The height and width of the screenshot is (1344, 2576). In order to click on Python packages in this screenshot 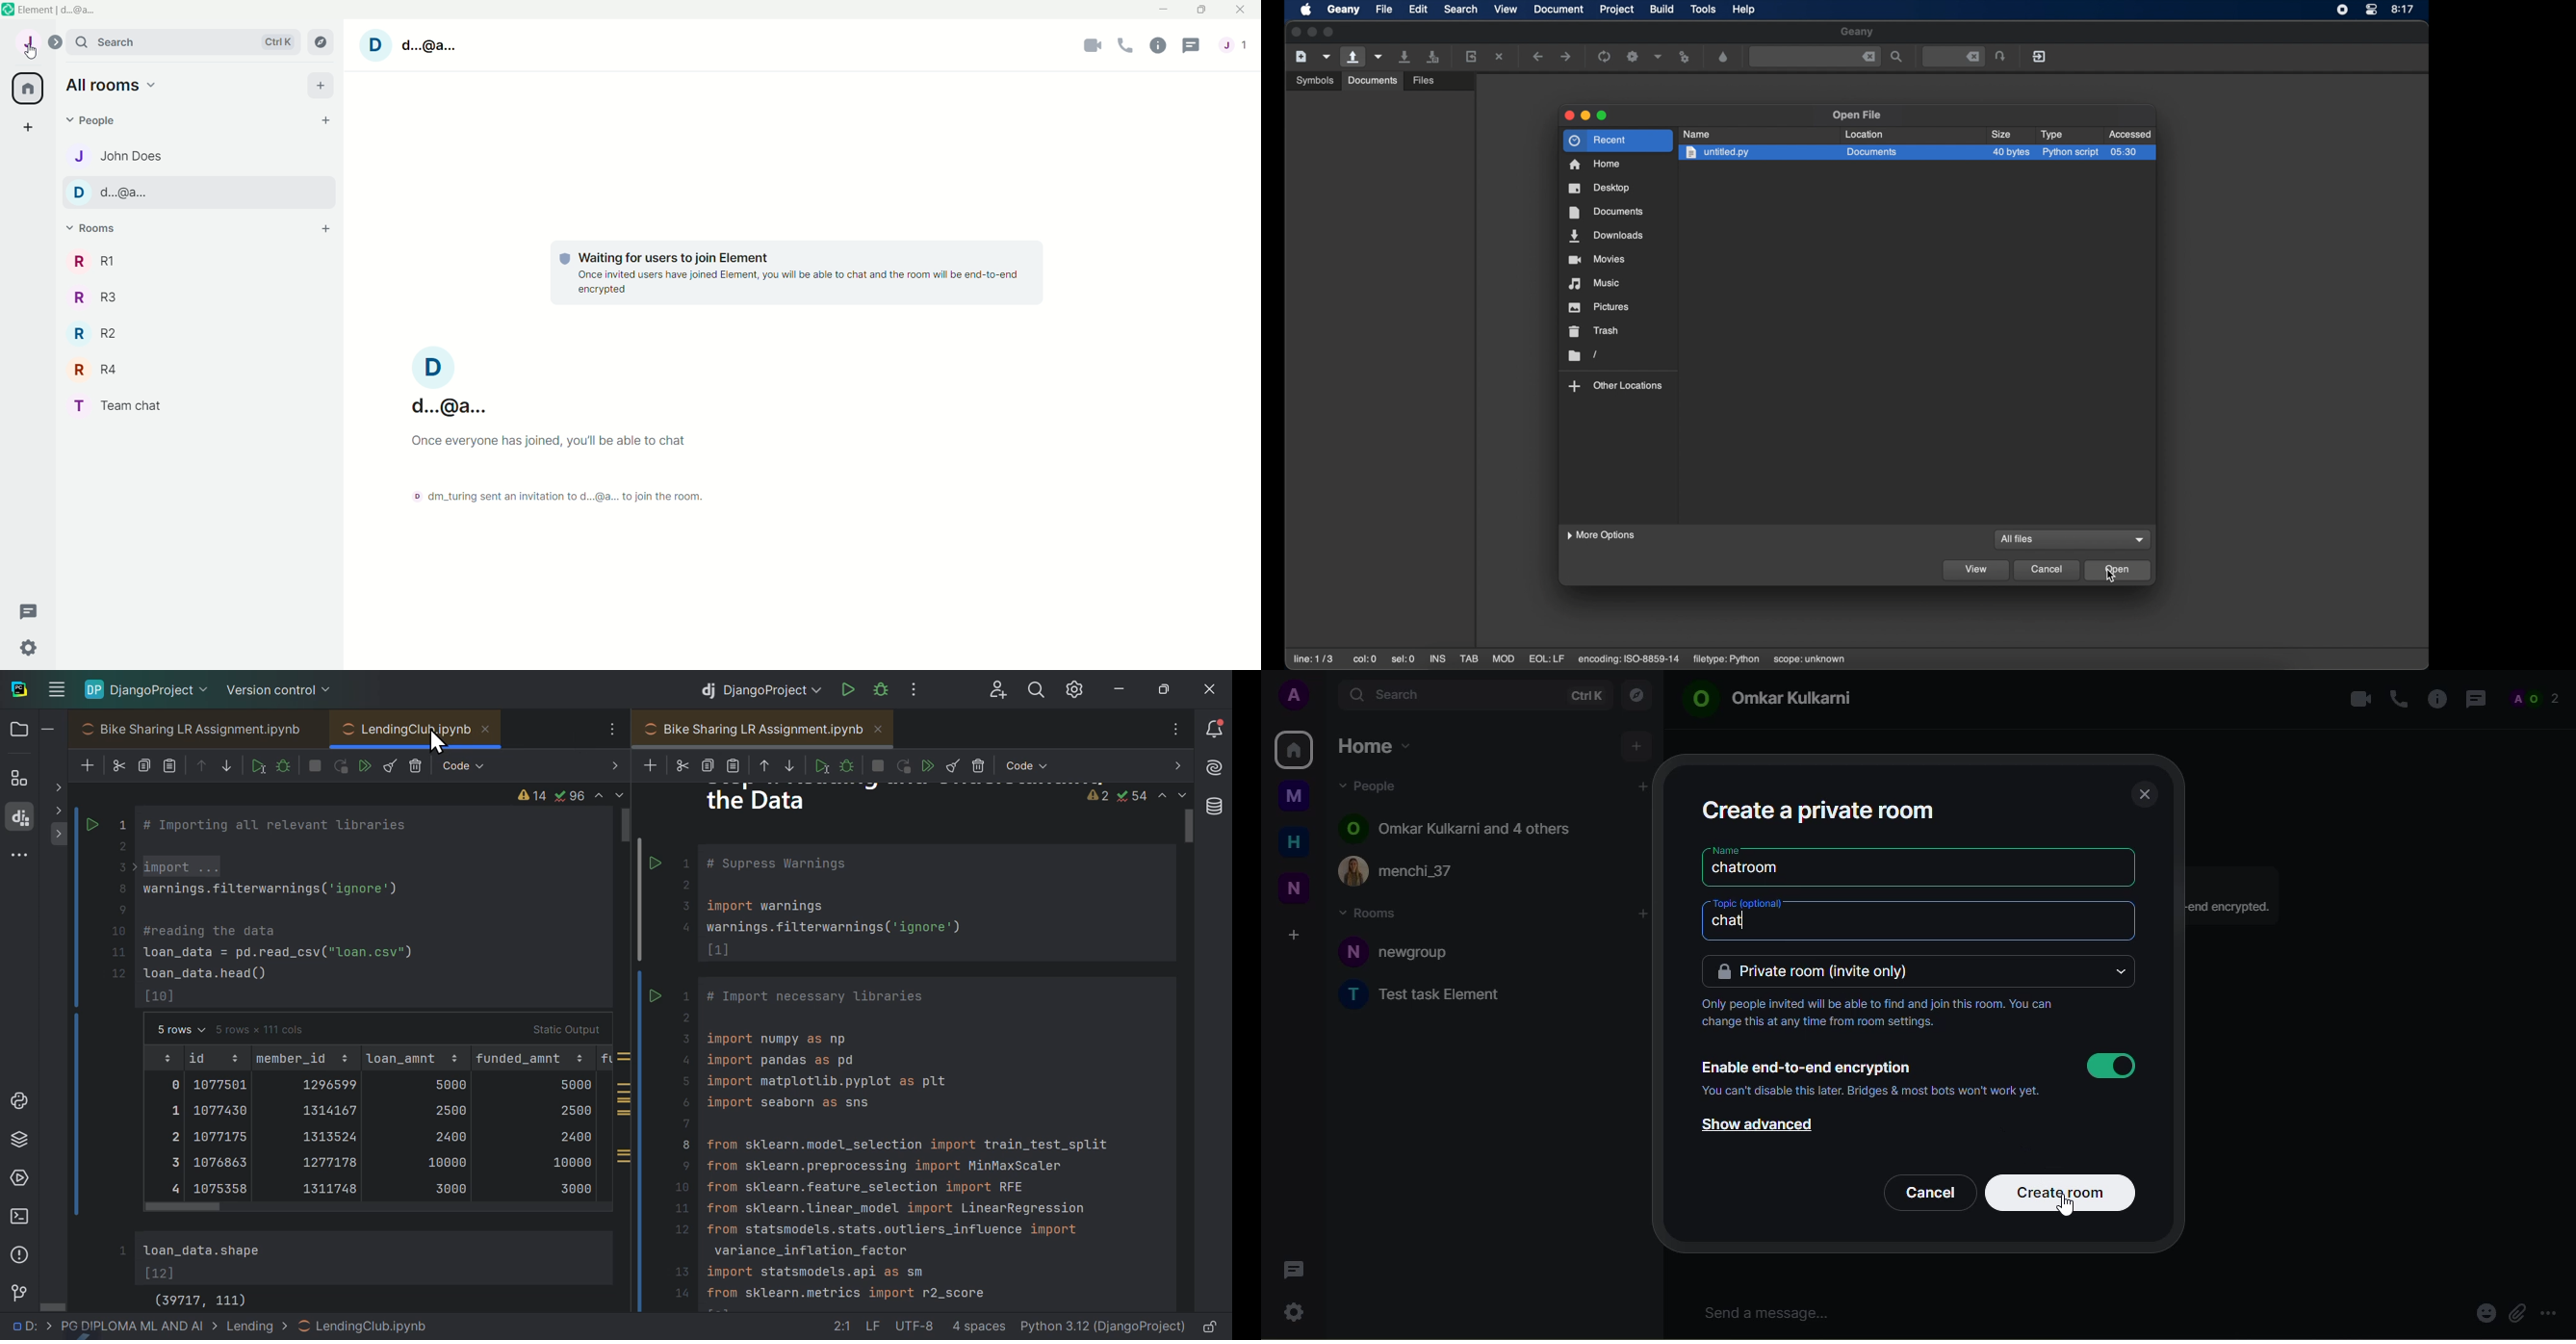, I will do `click(18, 1143)`.